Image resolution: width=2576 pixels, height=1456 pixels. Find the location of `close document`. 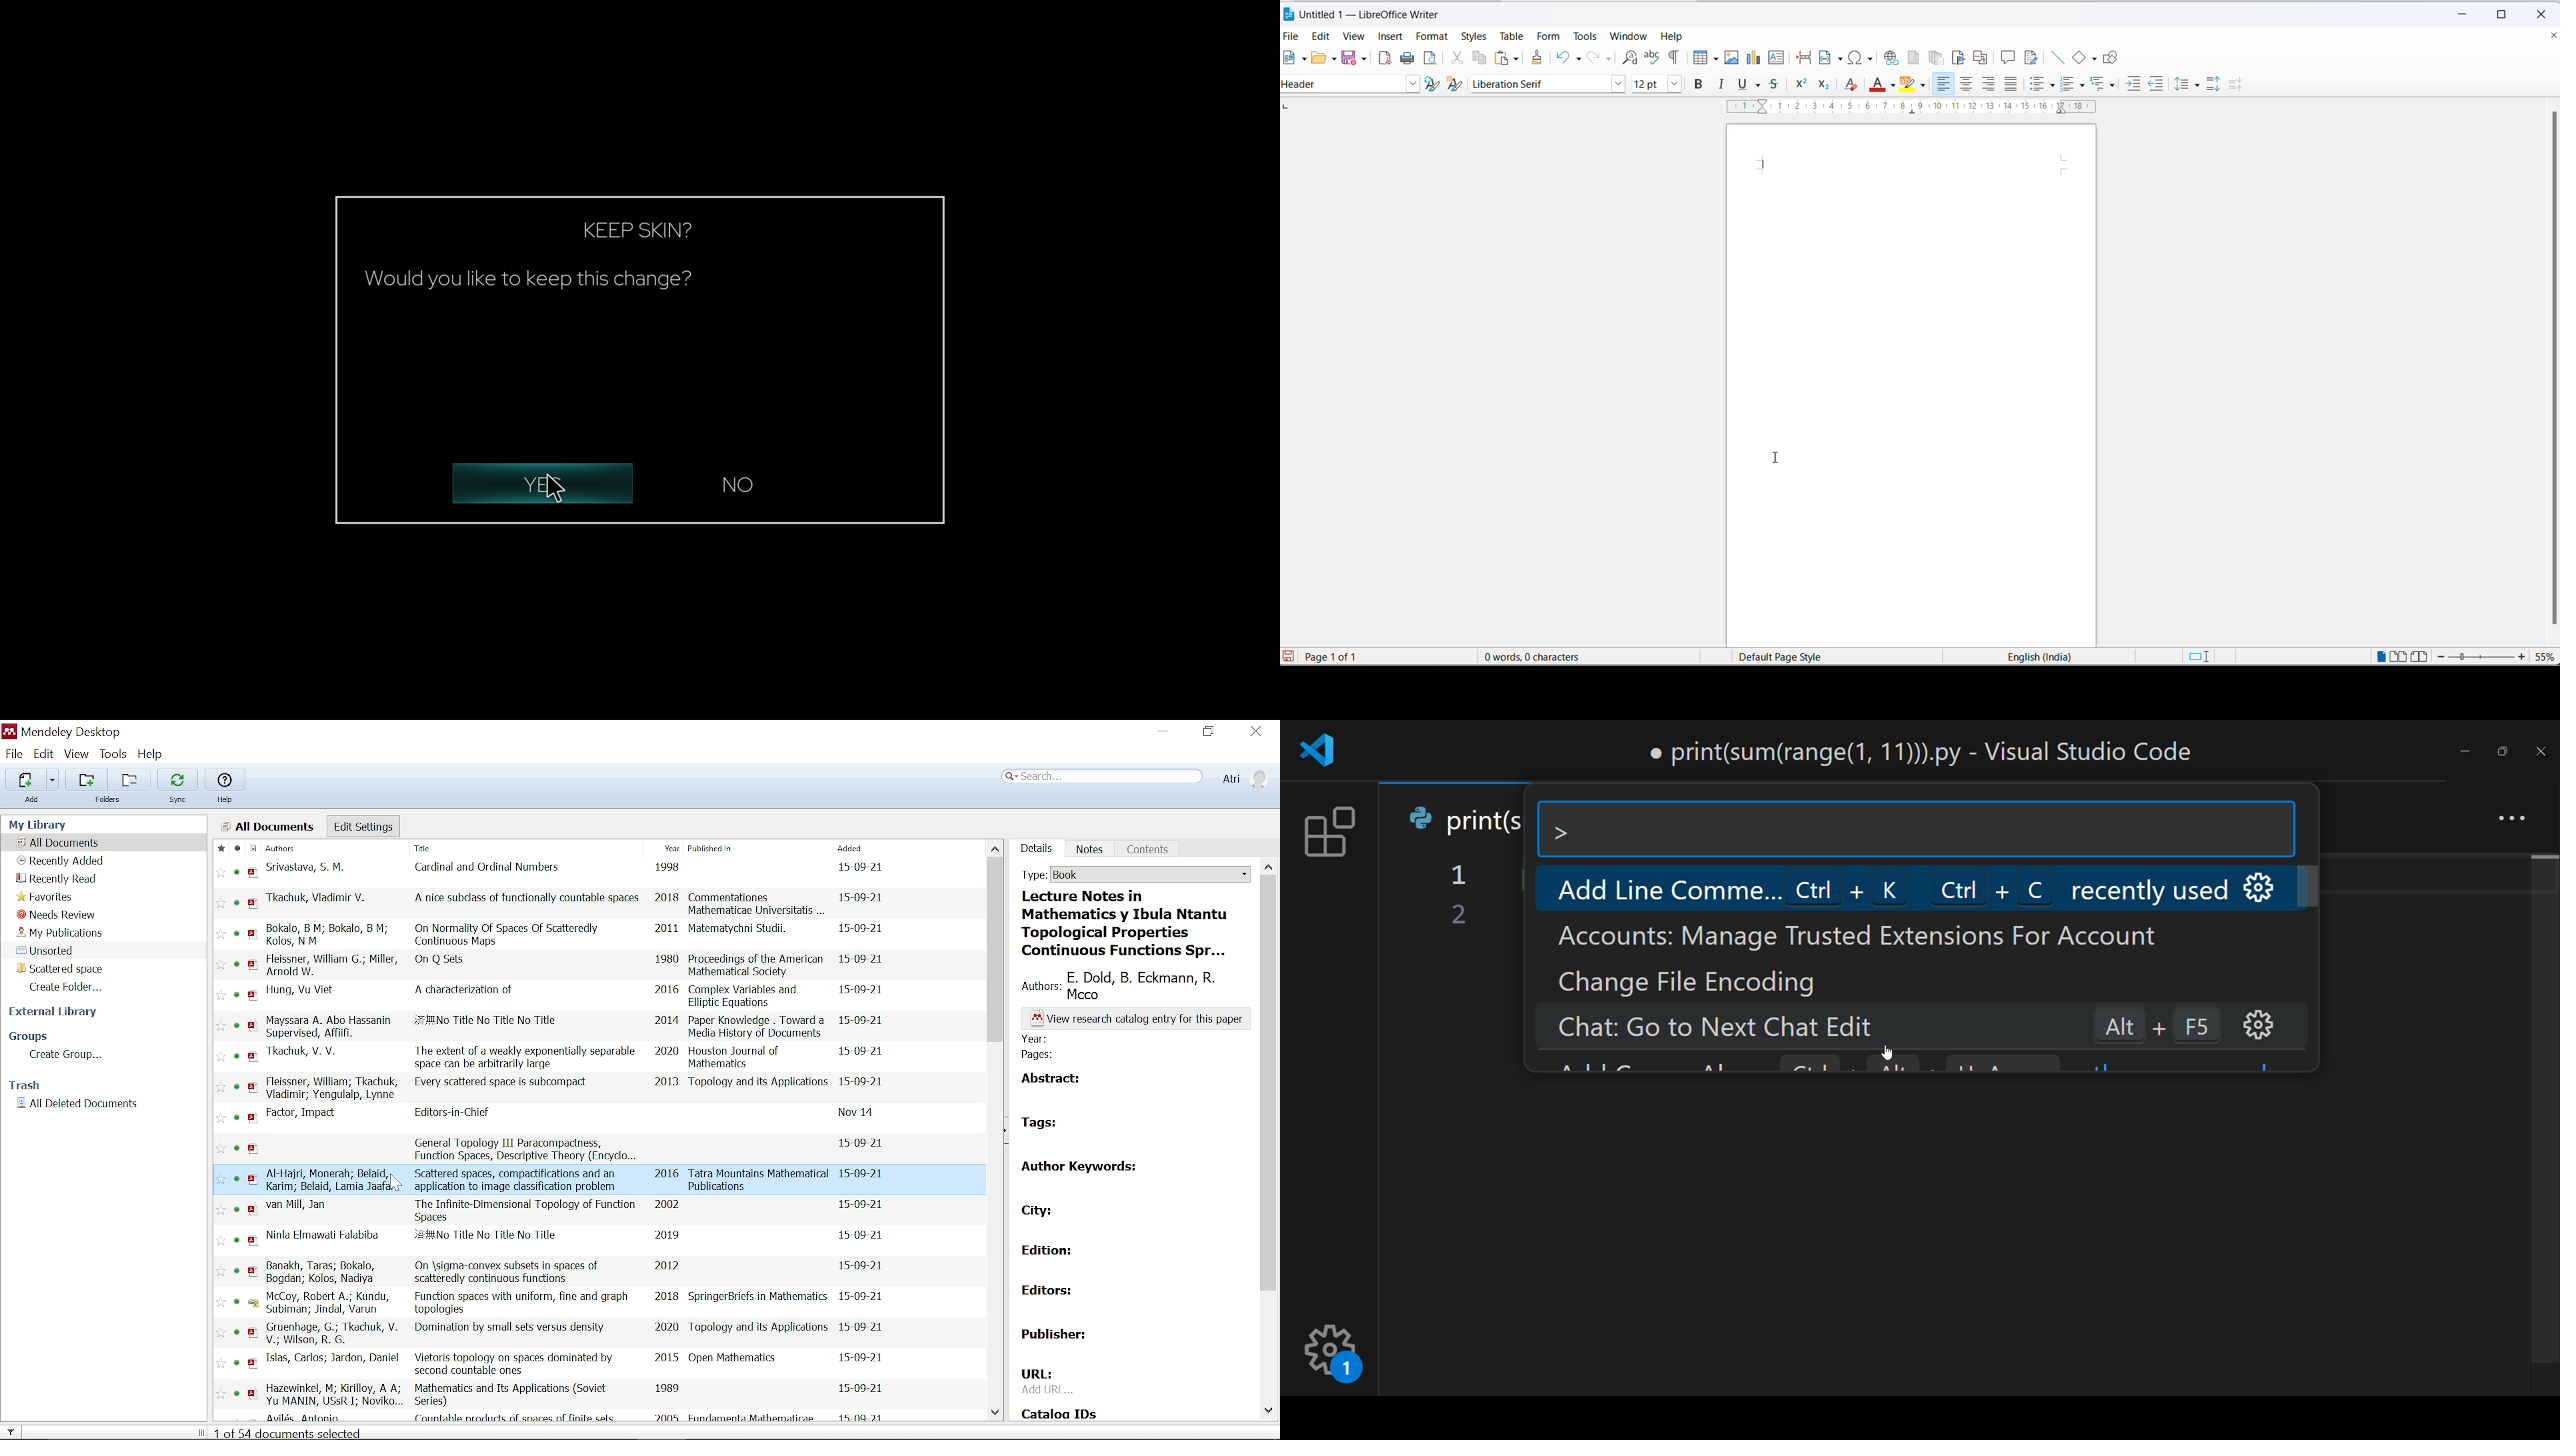

close document is located at coordinates (2552, 34).